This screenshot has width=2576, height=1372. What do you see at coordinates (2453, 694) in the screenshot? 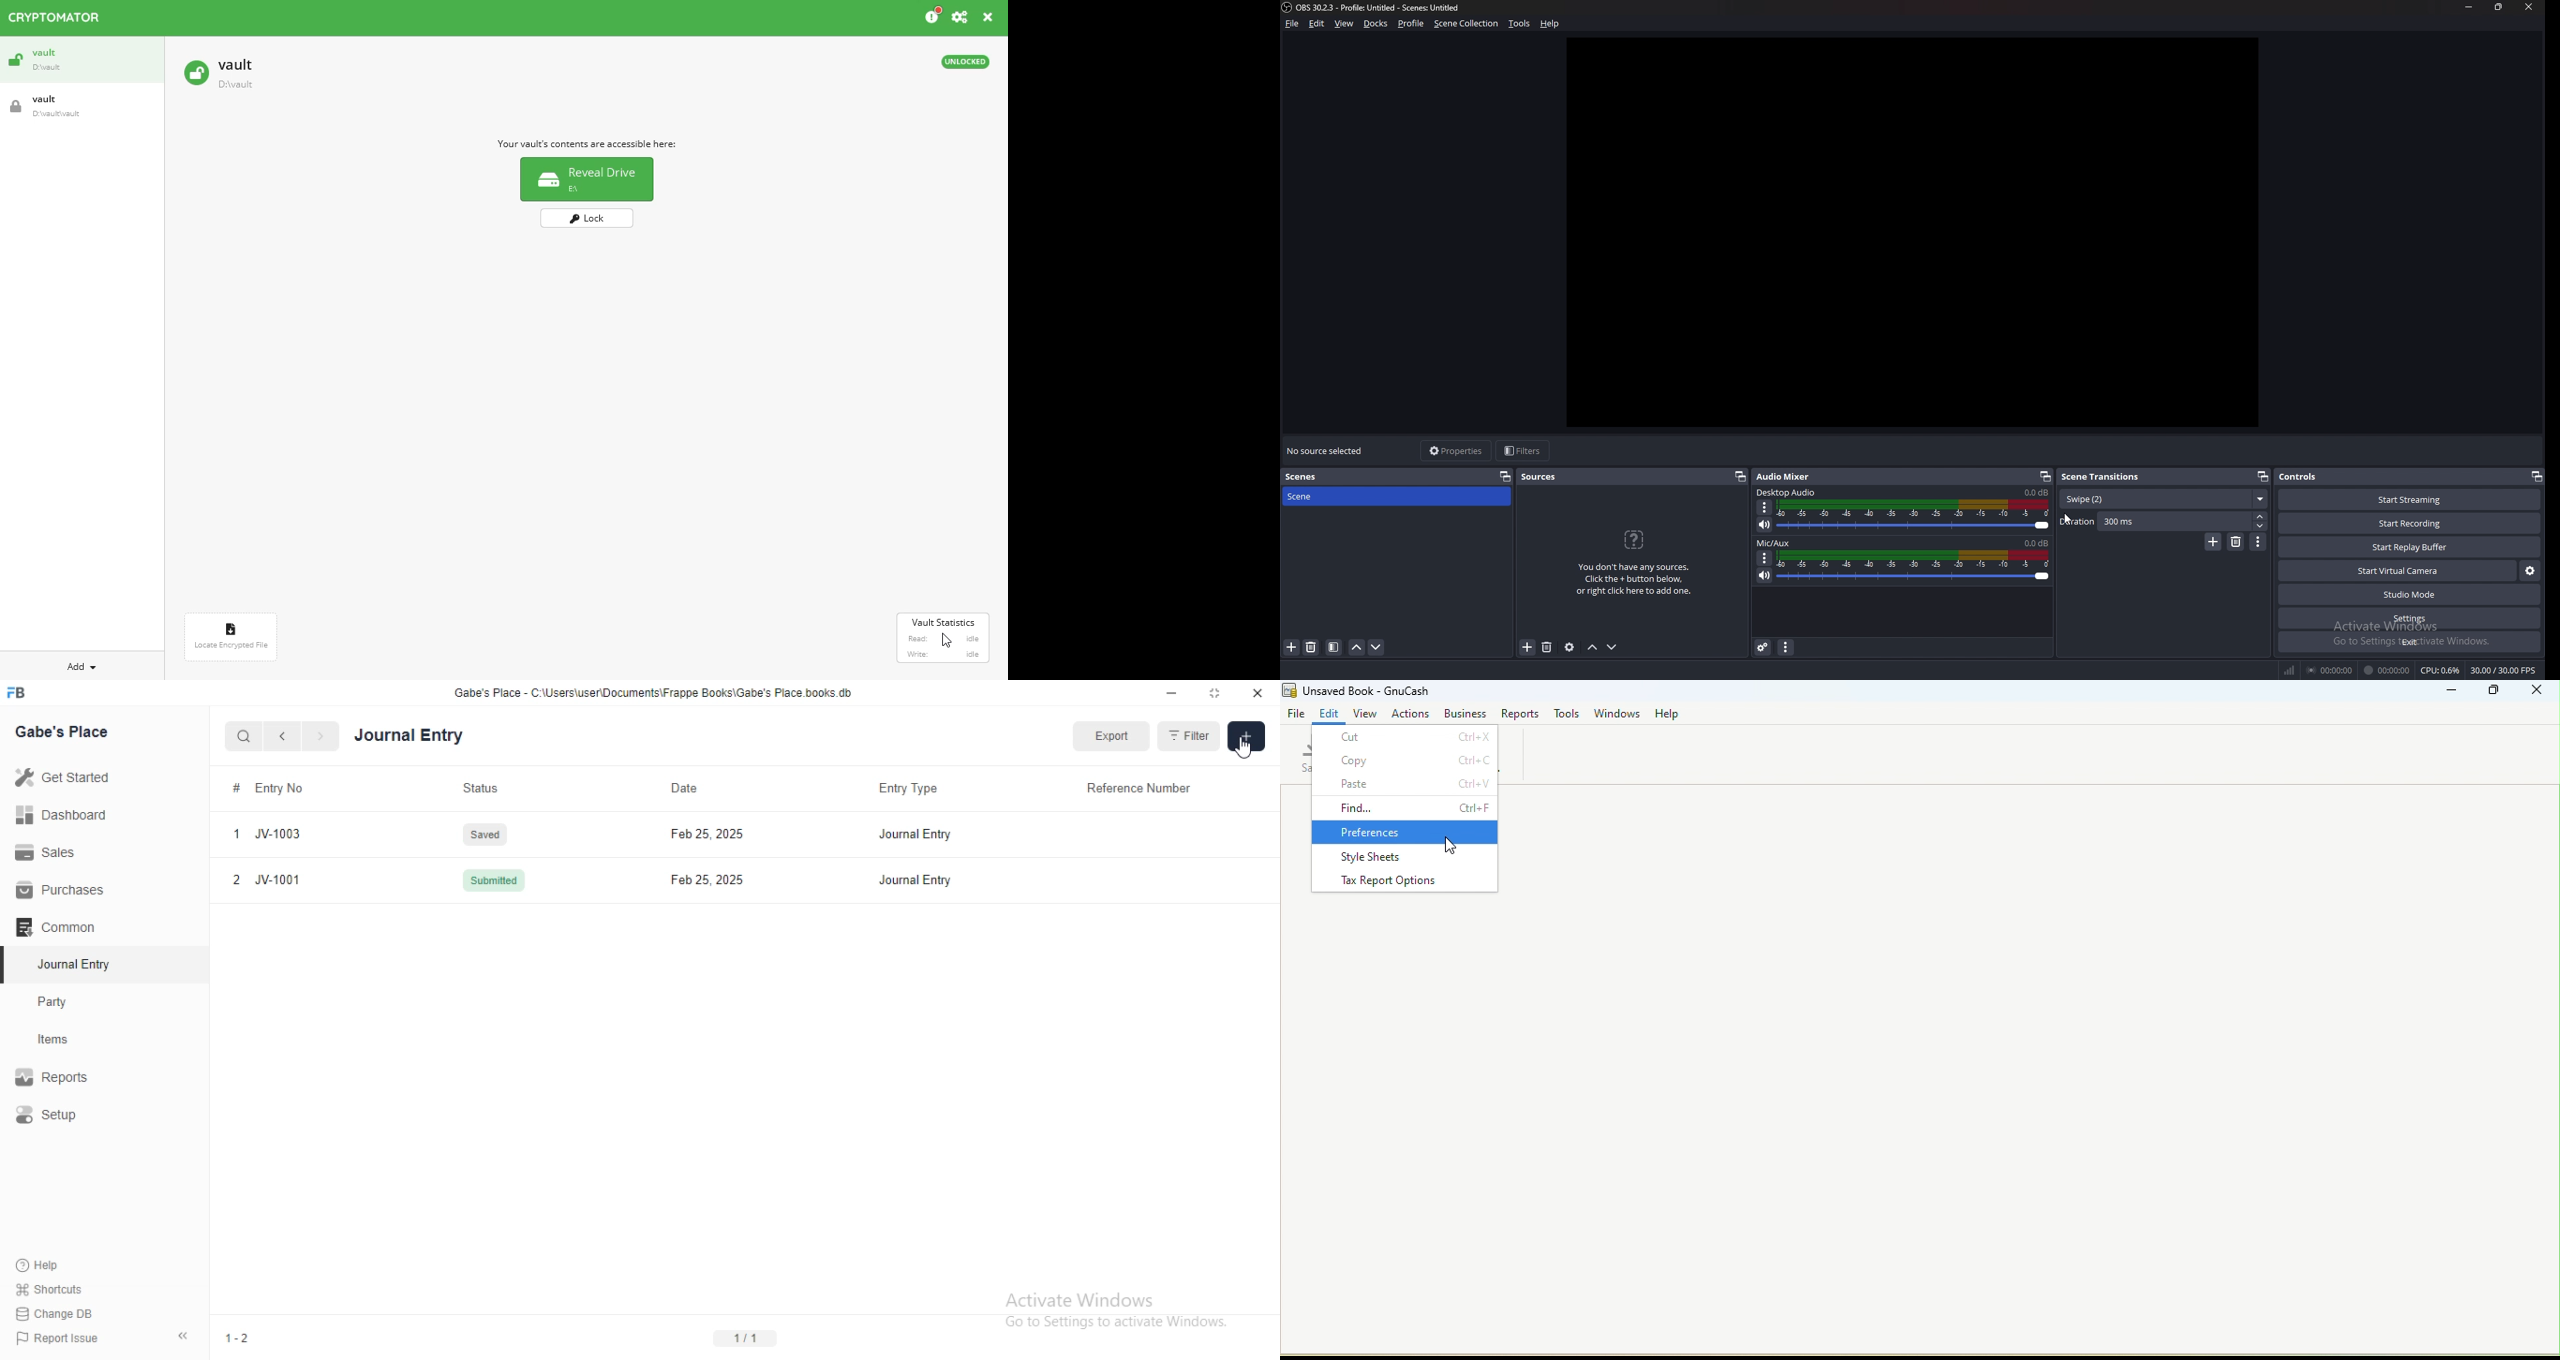
I see `Minimize` at bounding box center [2453, 694].